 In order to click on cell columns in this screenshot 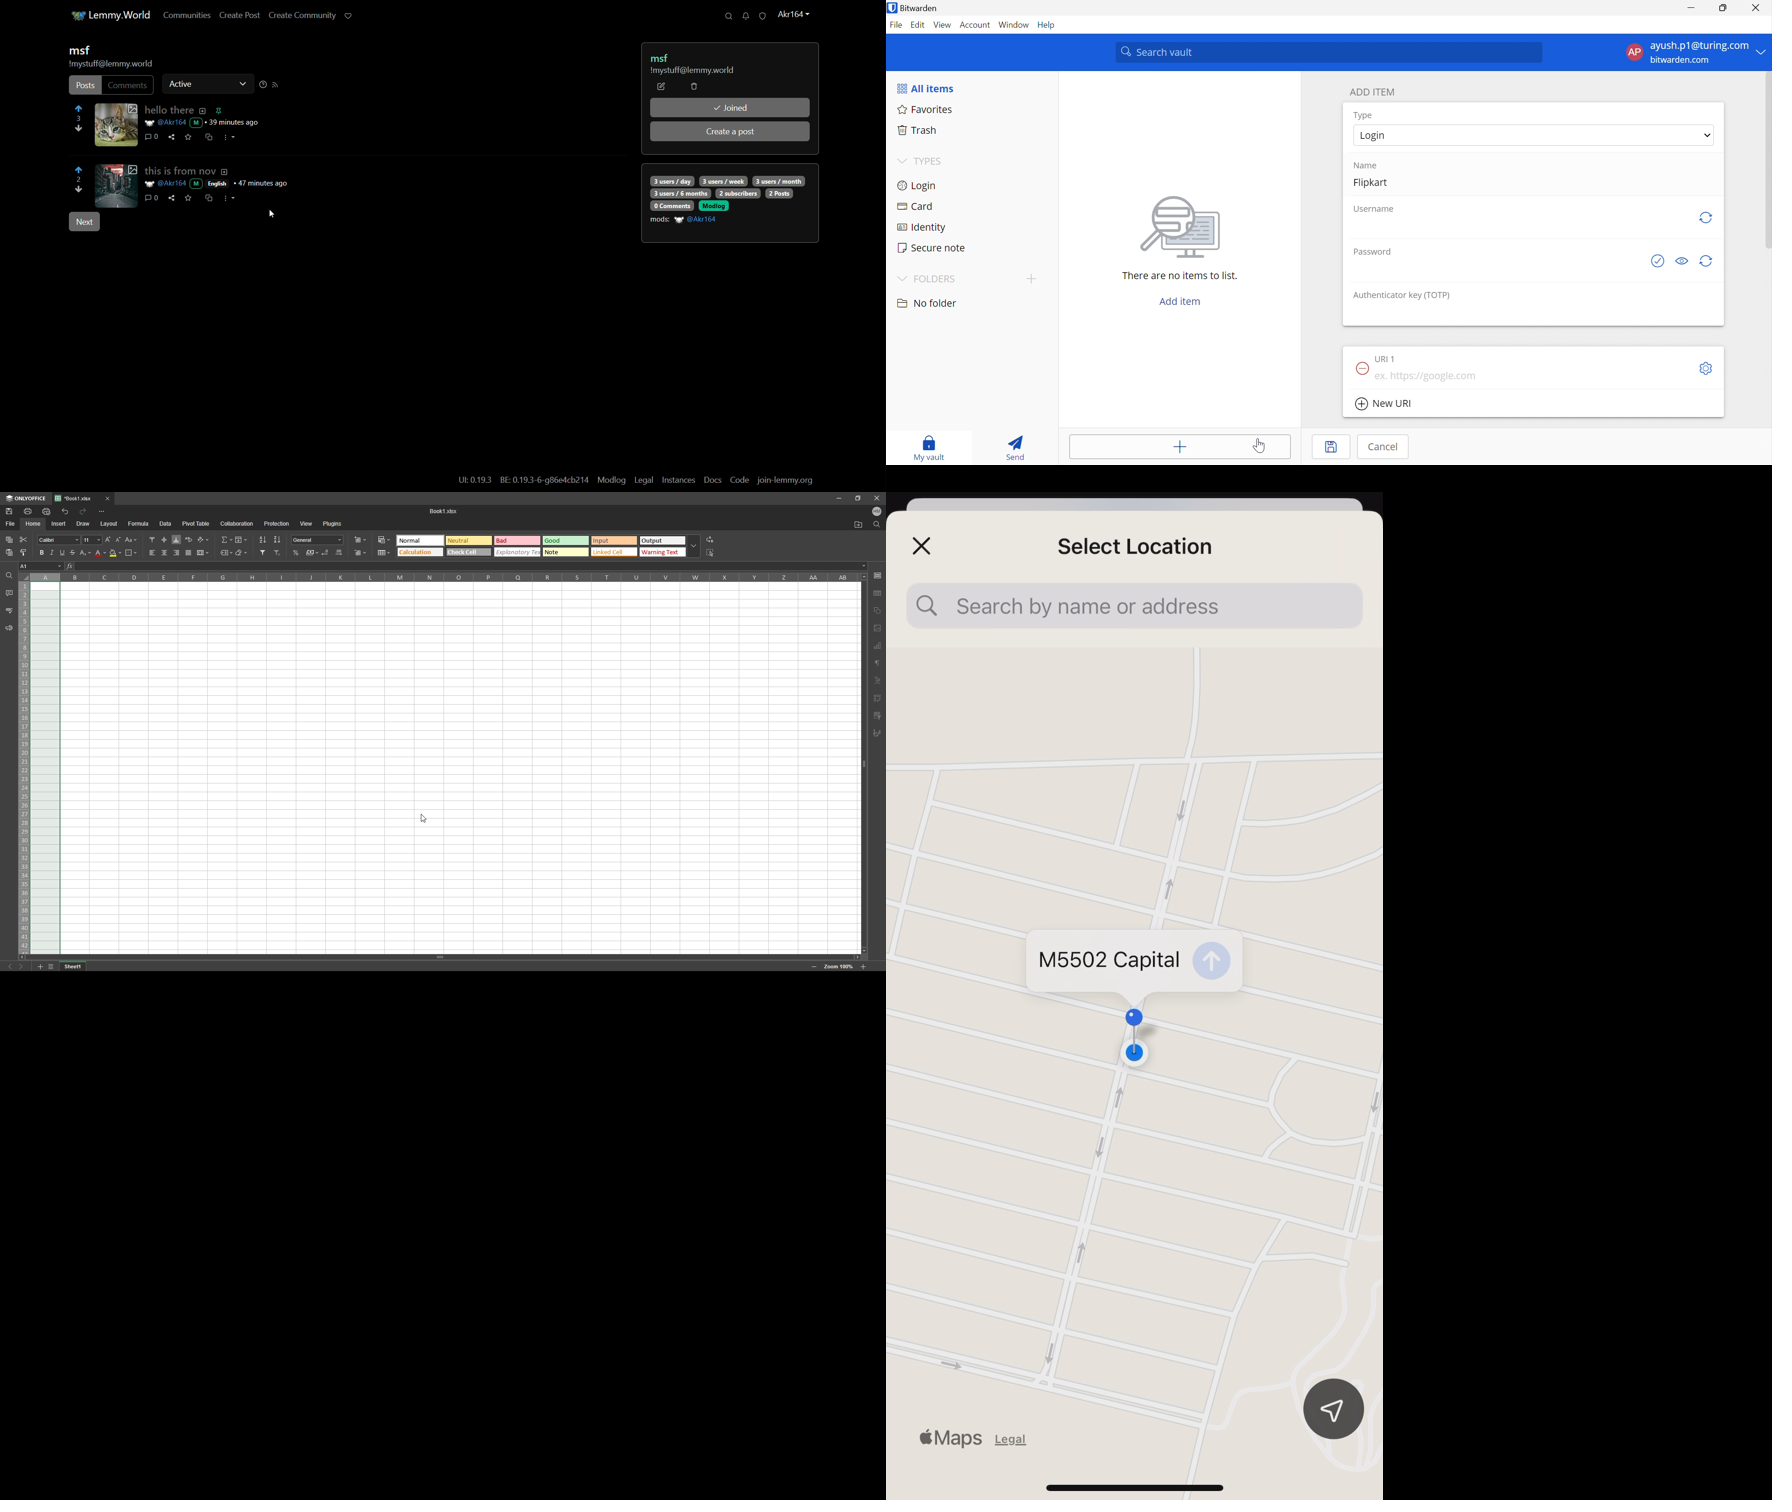, I will do `click(443, 577)`.